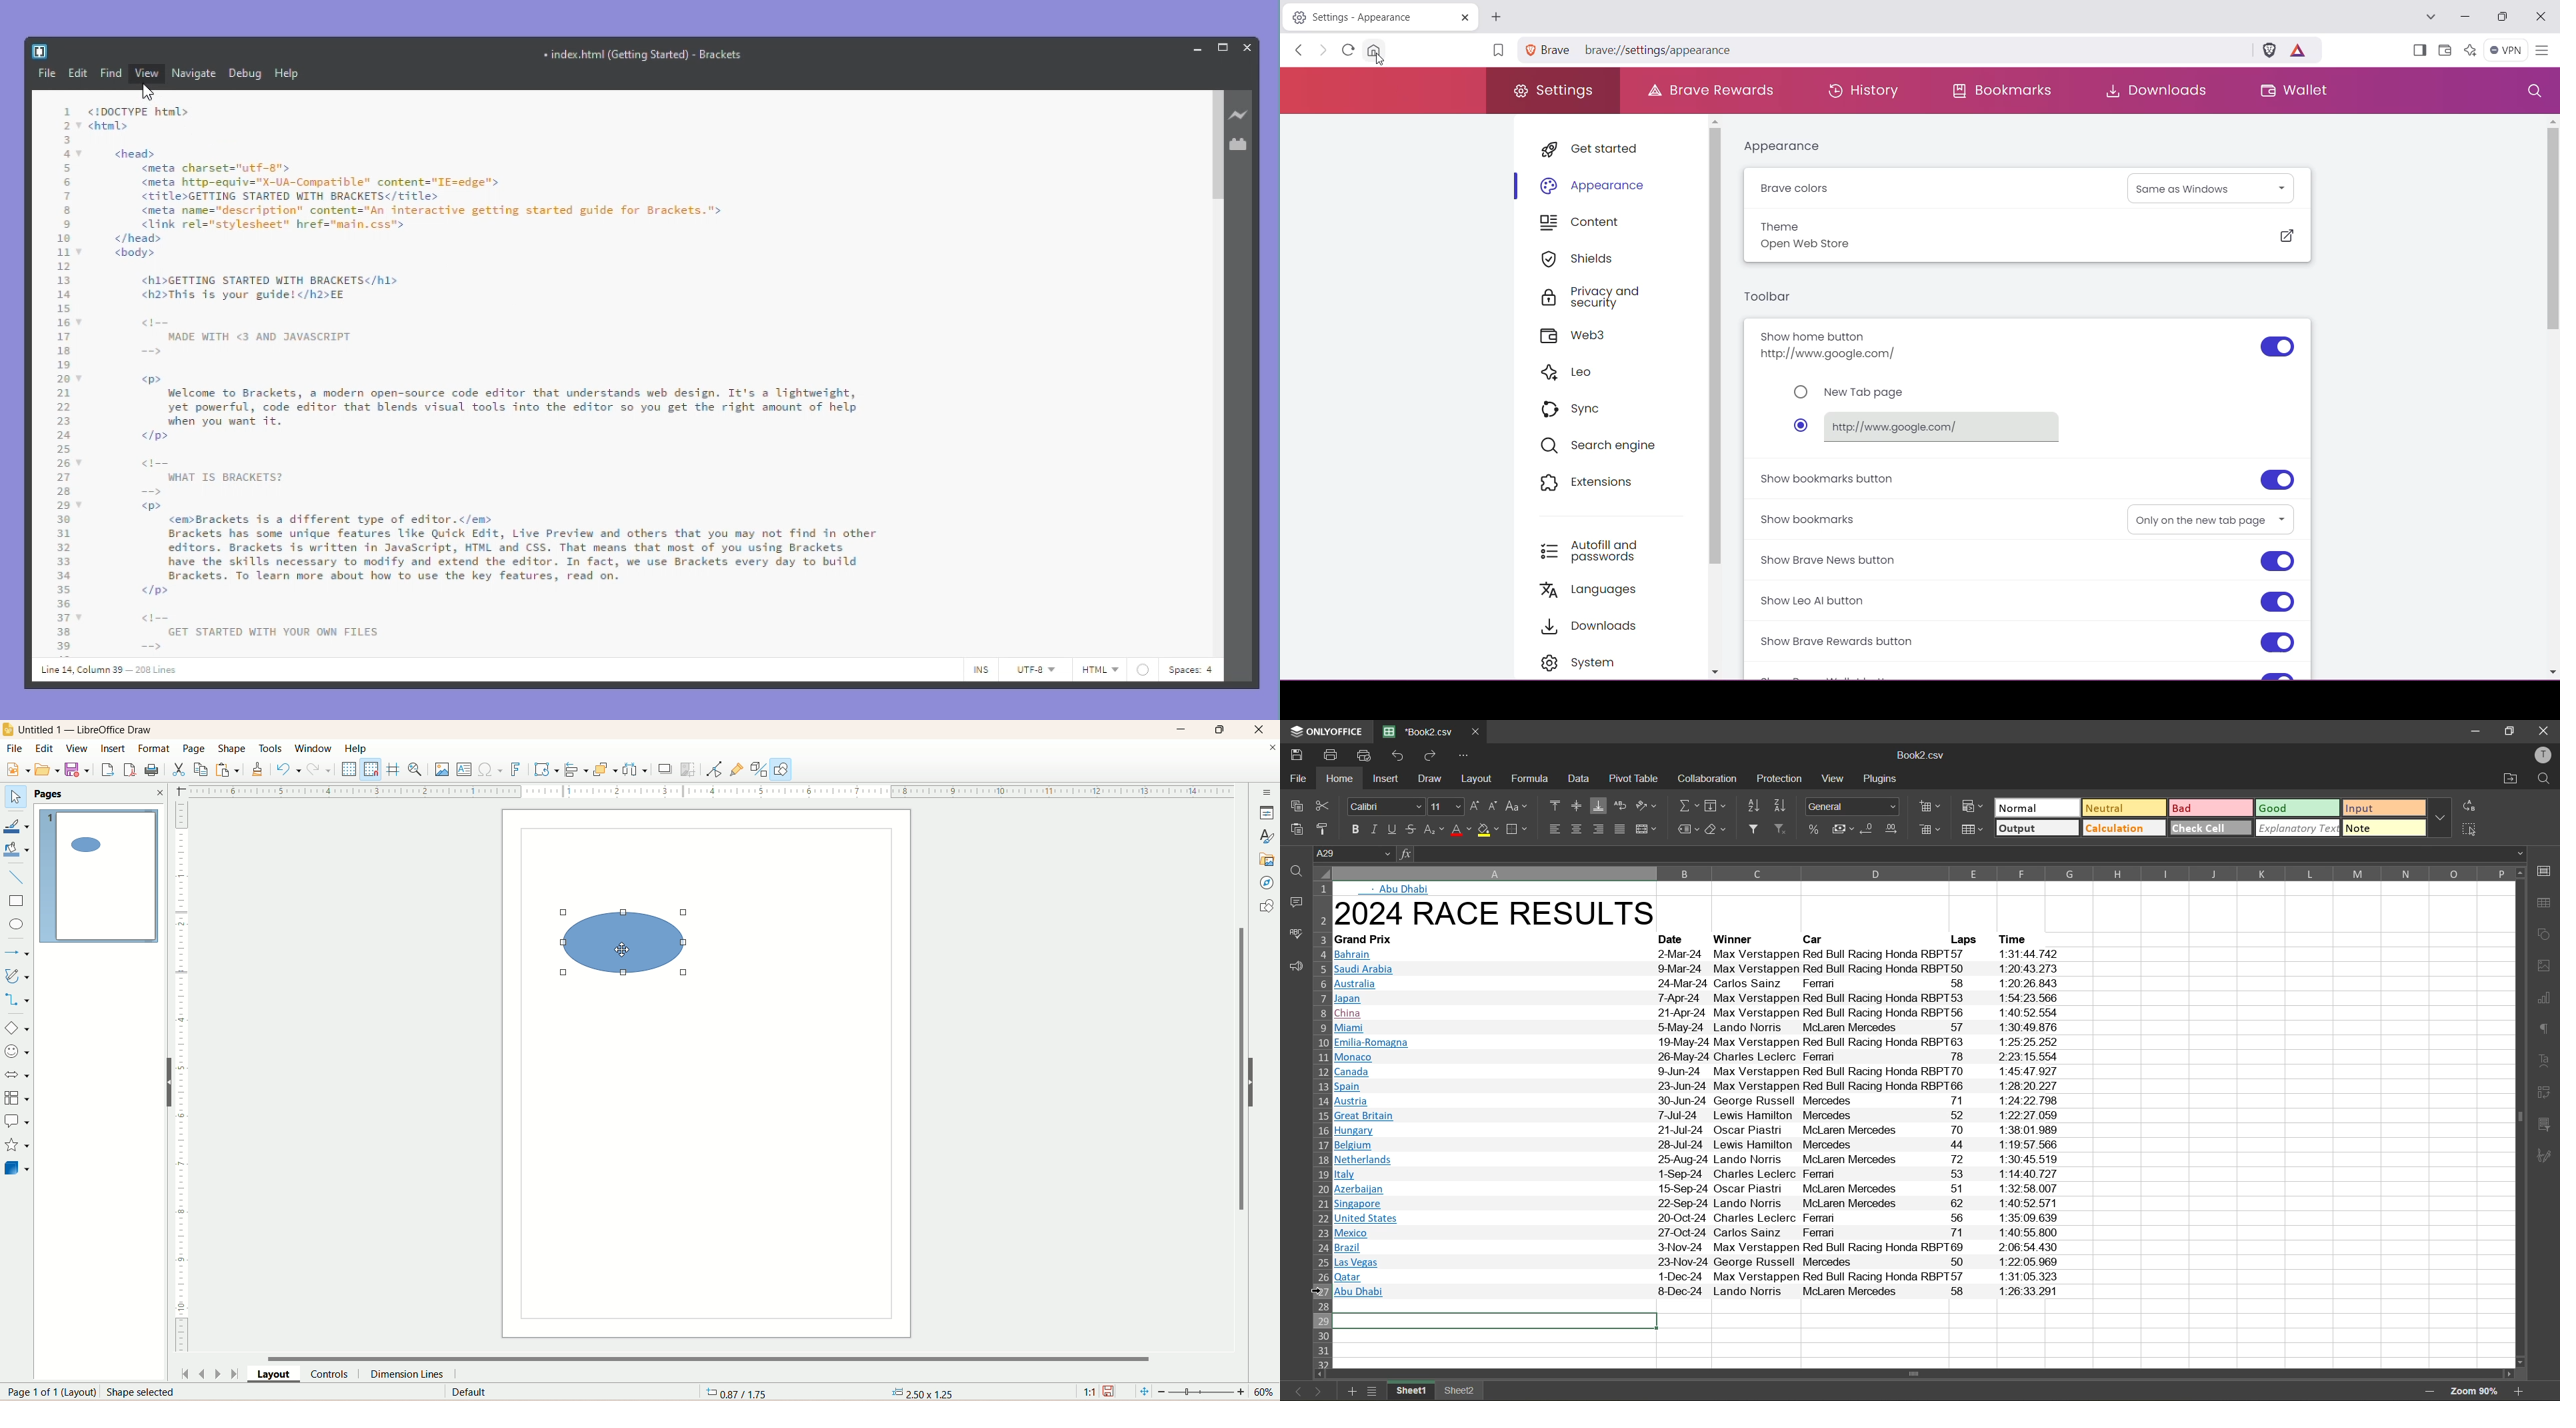 The width and height of the screenshot is (2576, 1428). Describe the element at coordinates (16, 923) in the screenshot. I see `ellipse` at that location.